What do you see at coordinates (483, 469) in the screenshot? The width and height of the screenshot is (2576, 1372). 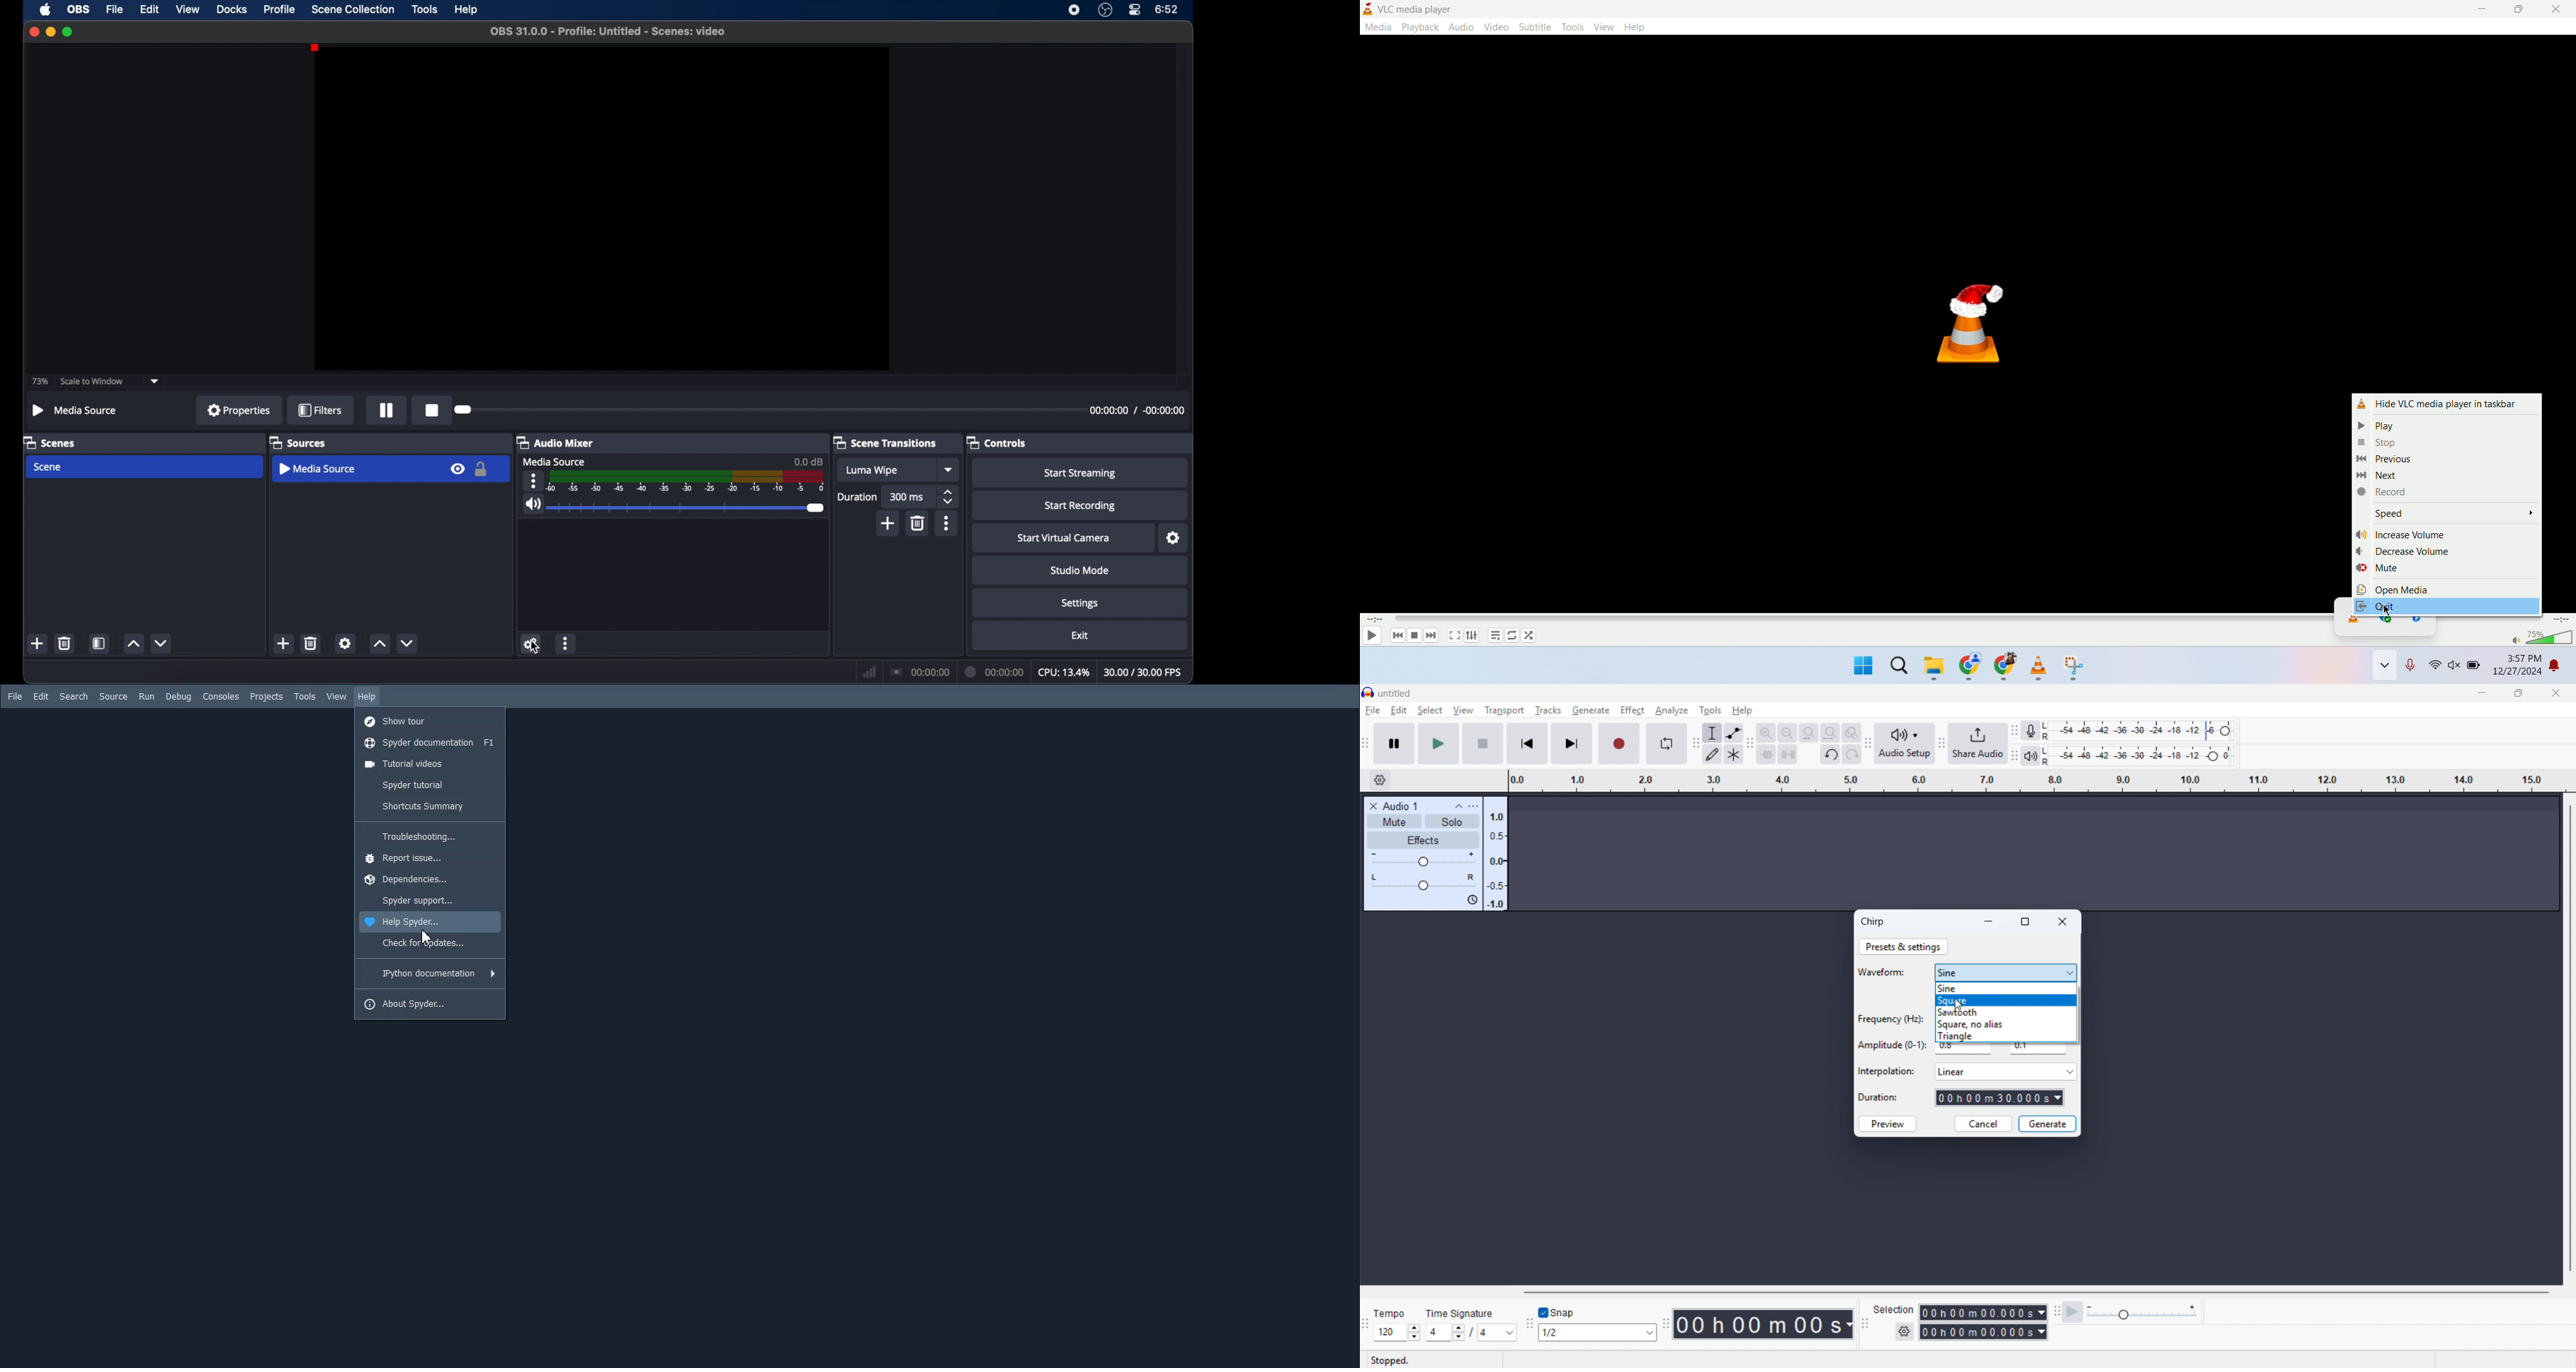 I see `lock` at bounding box center [483, 469].